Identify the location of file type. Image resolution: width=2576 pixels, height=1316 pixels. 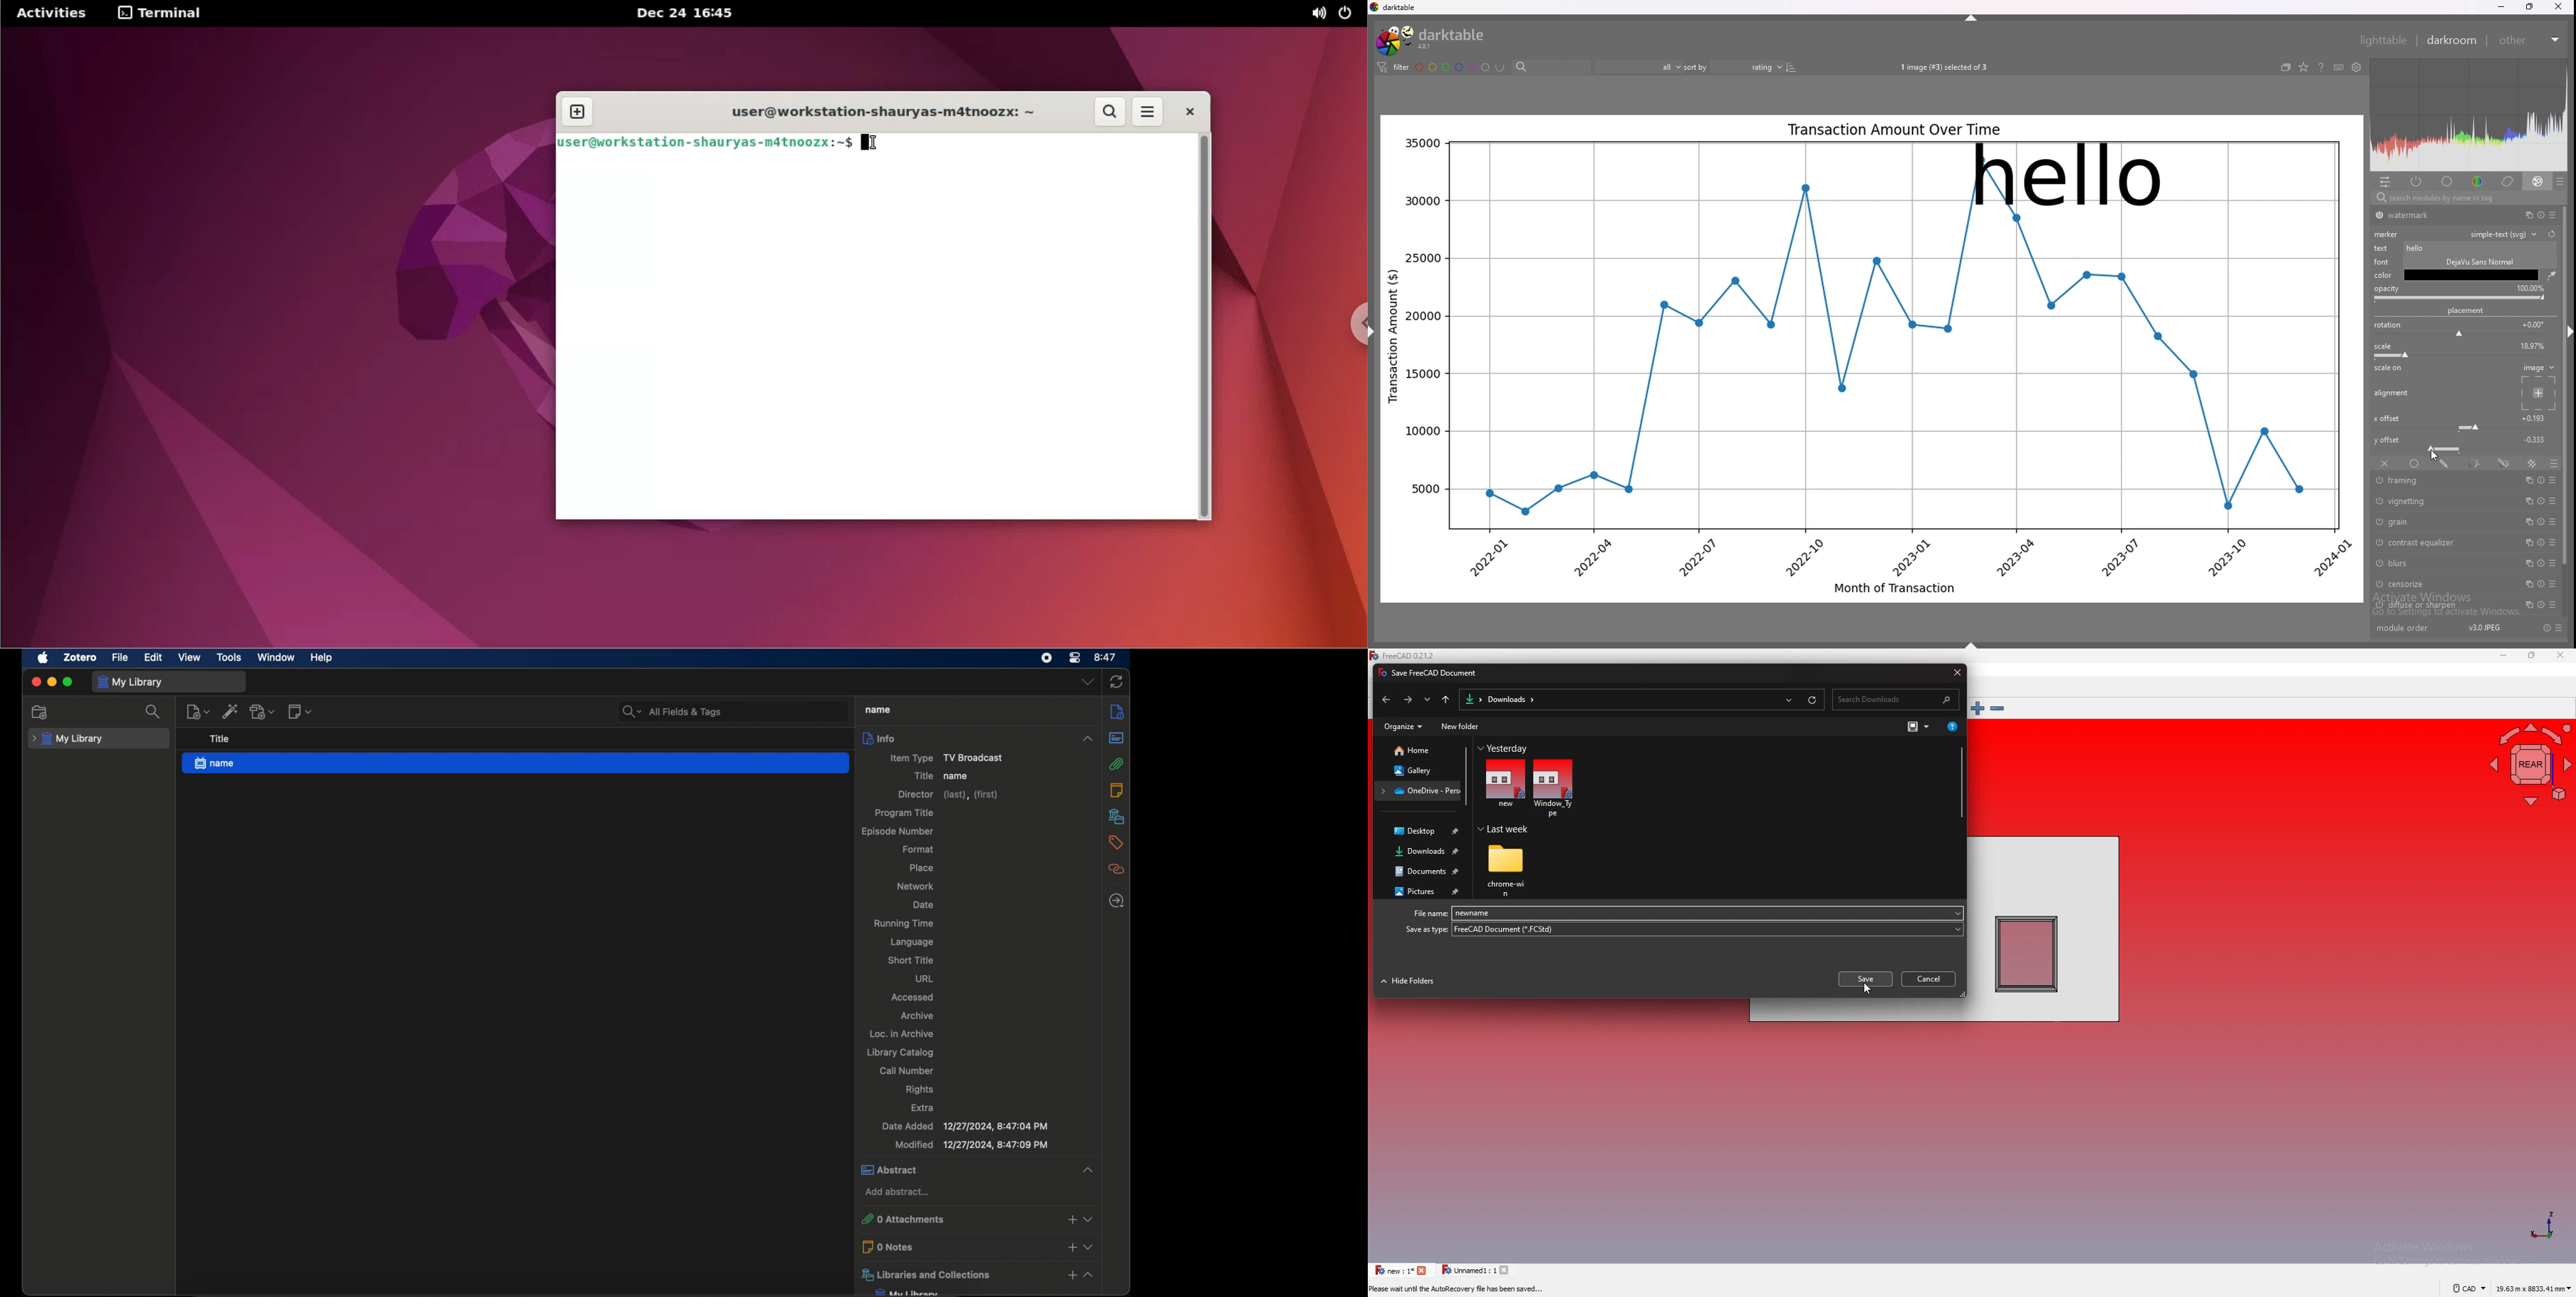
(1708, 929).